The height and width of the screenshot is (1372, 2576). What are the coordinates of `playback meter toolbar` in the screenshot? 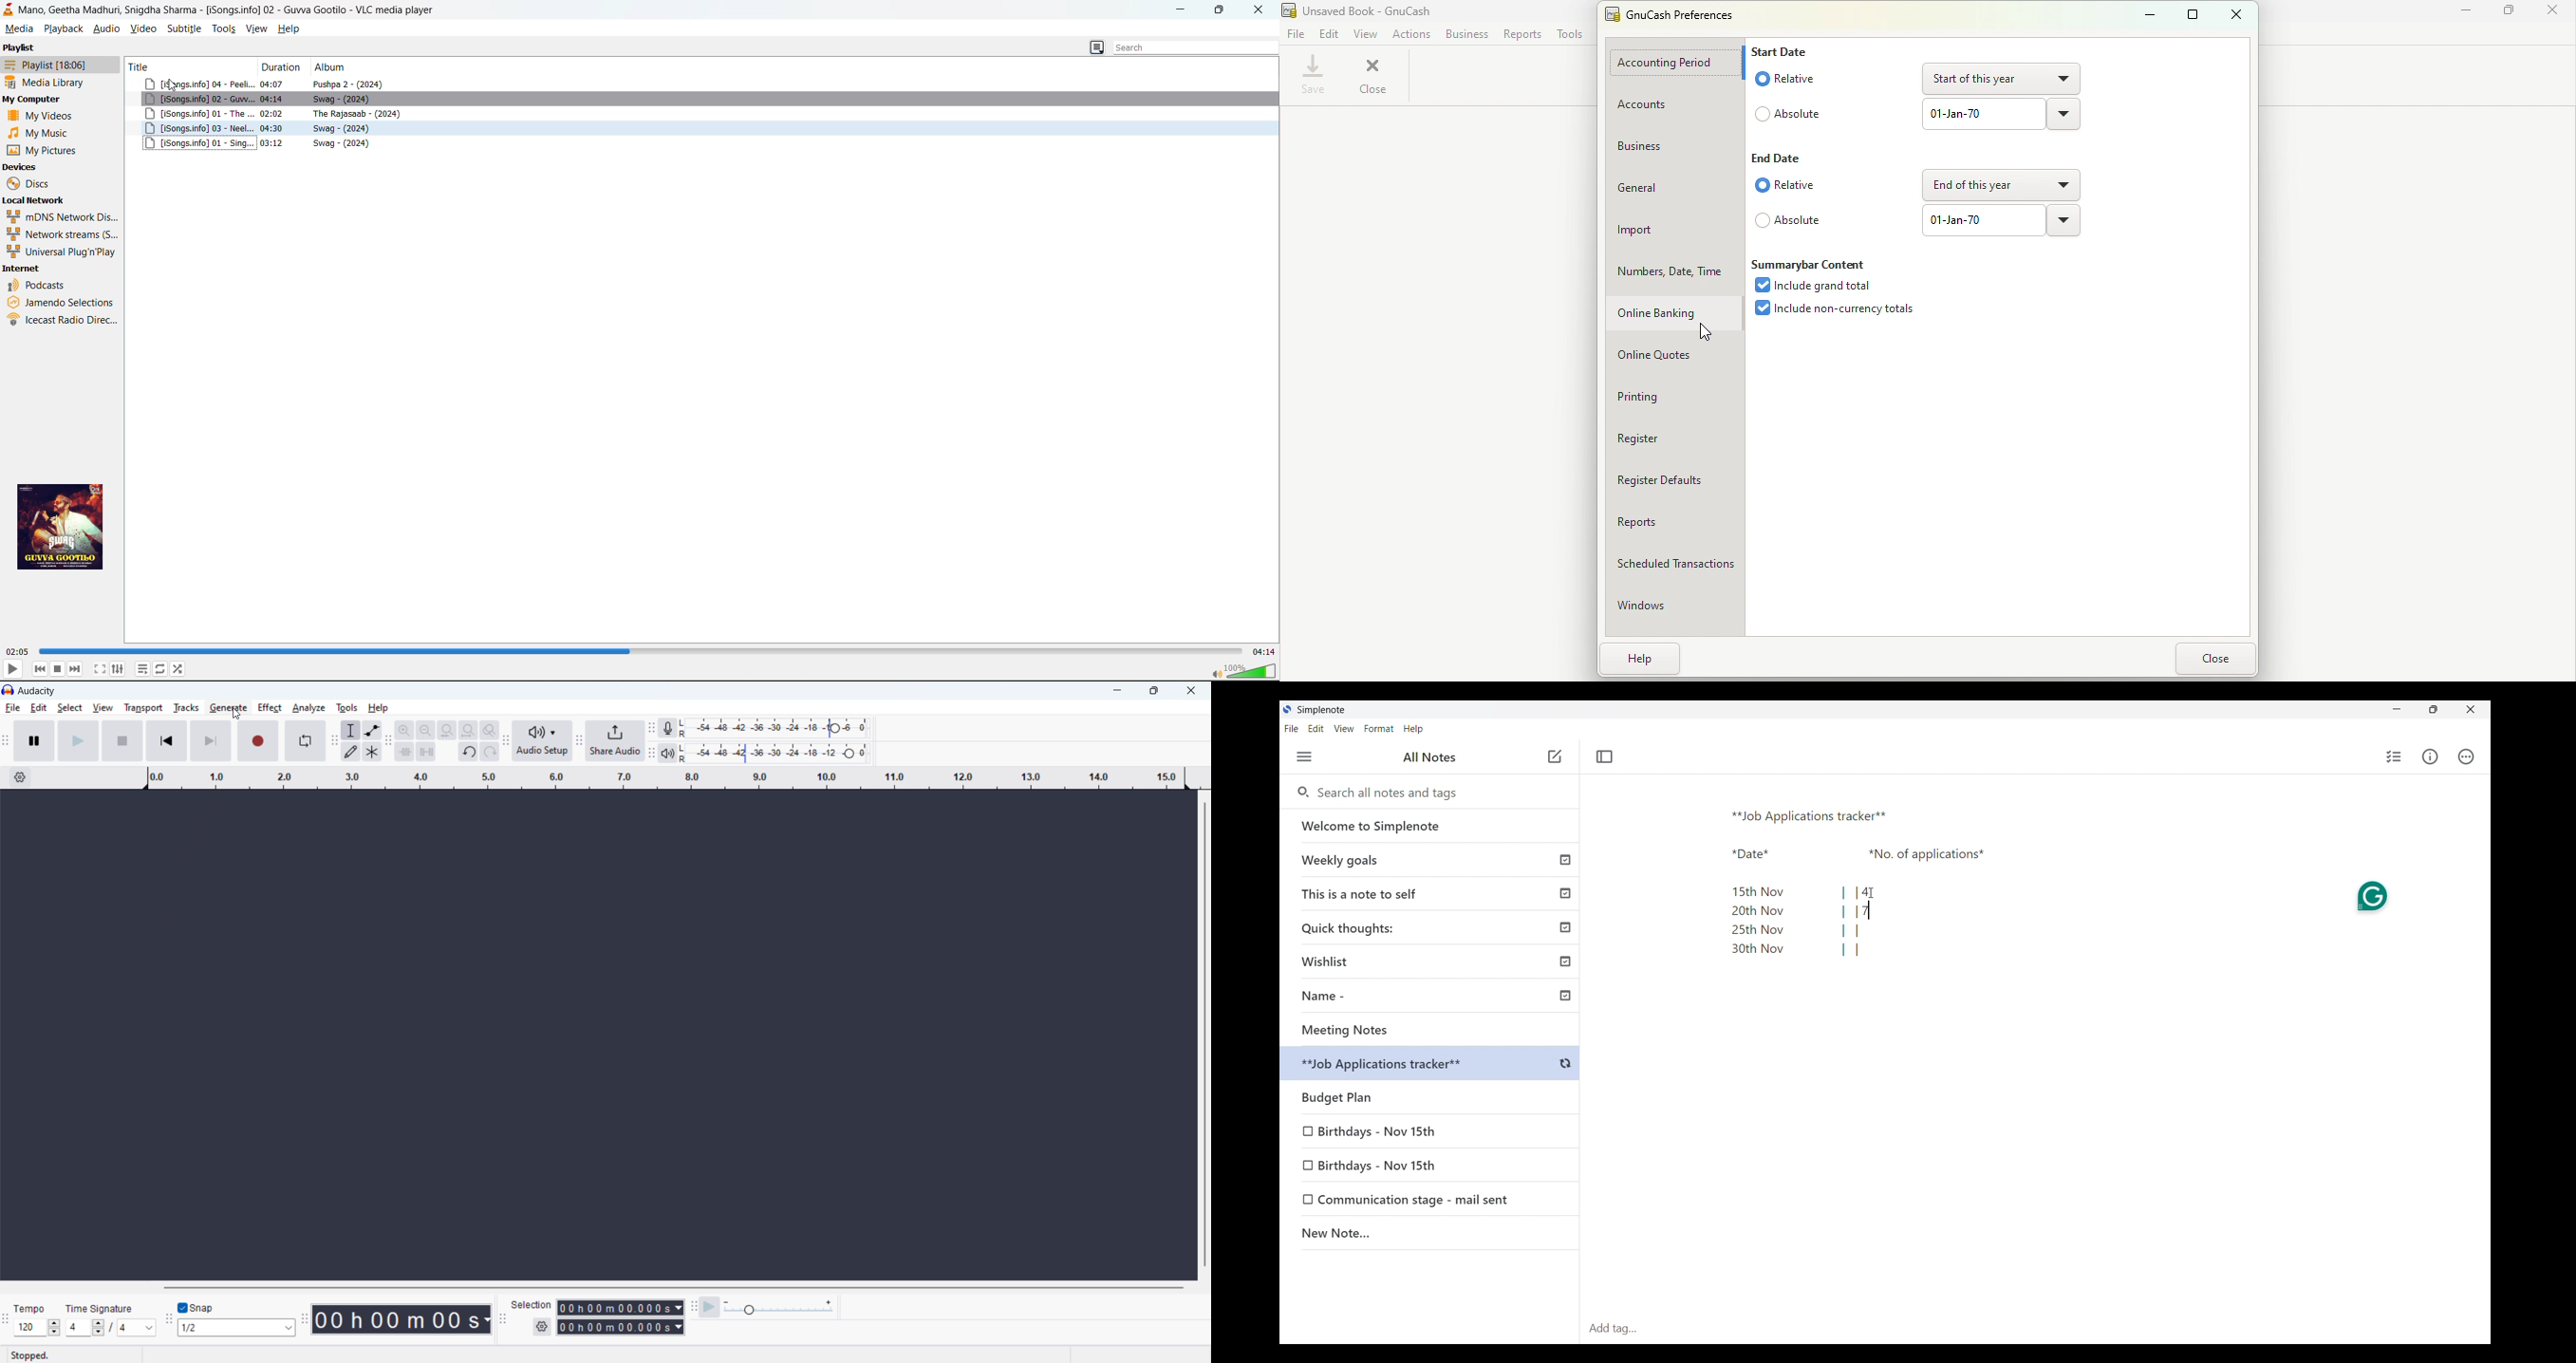 It's located at (651, 754).